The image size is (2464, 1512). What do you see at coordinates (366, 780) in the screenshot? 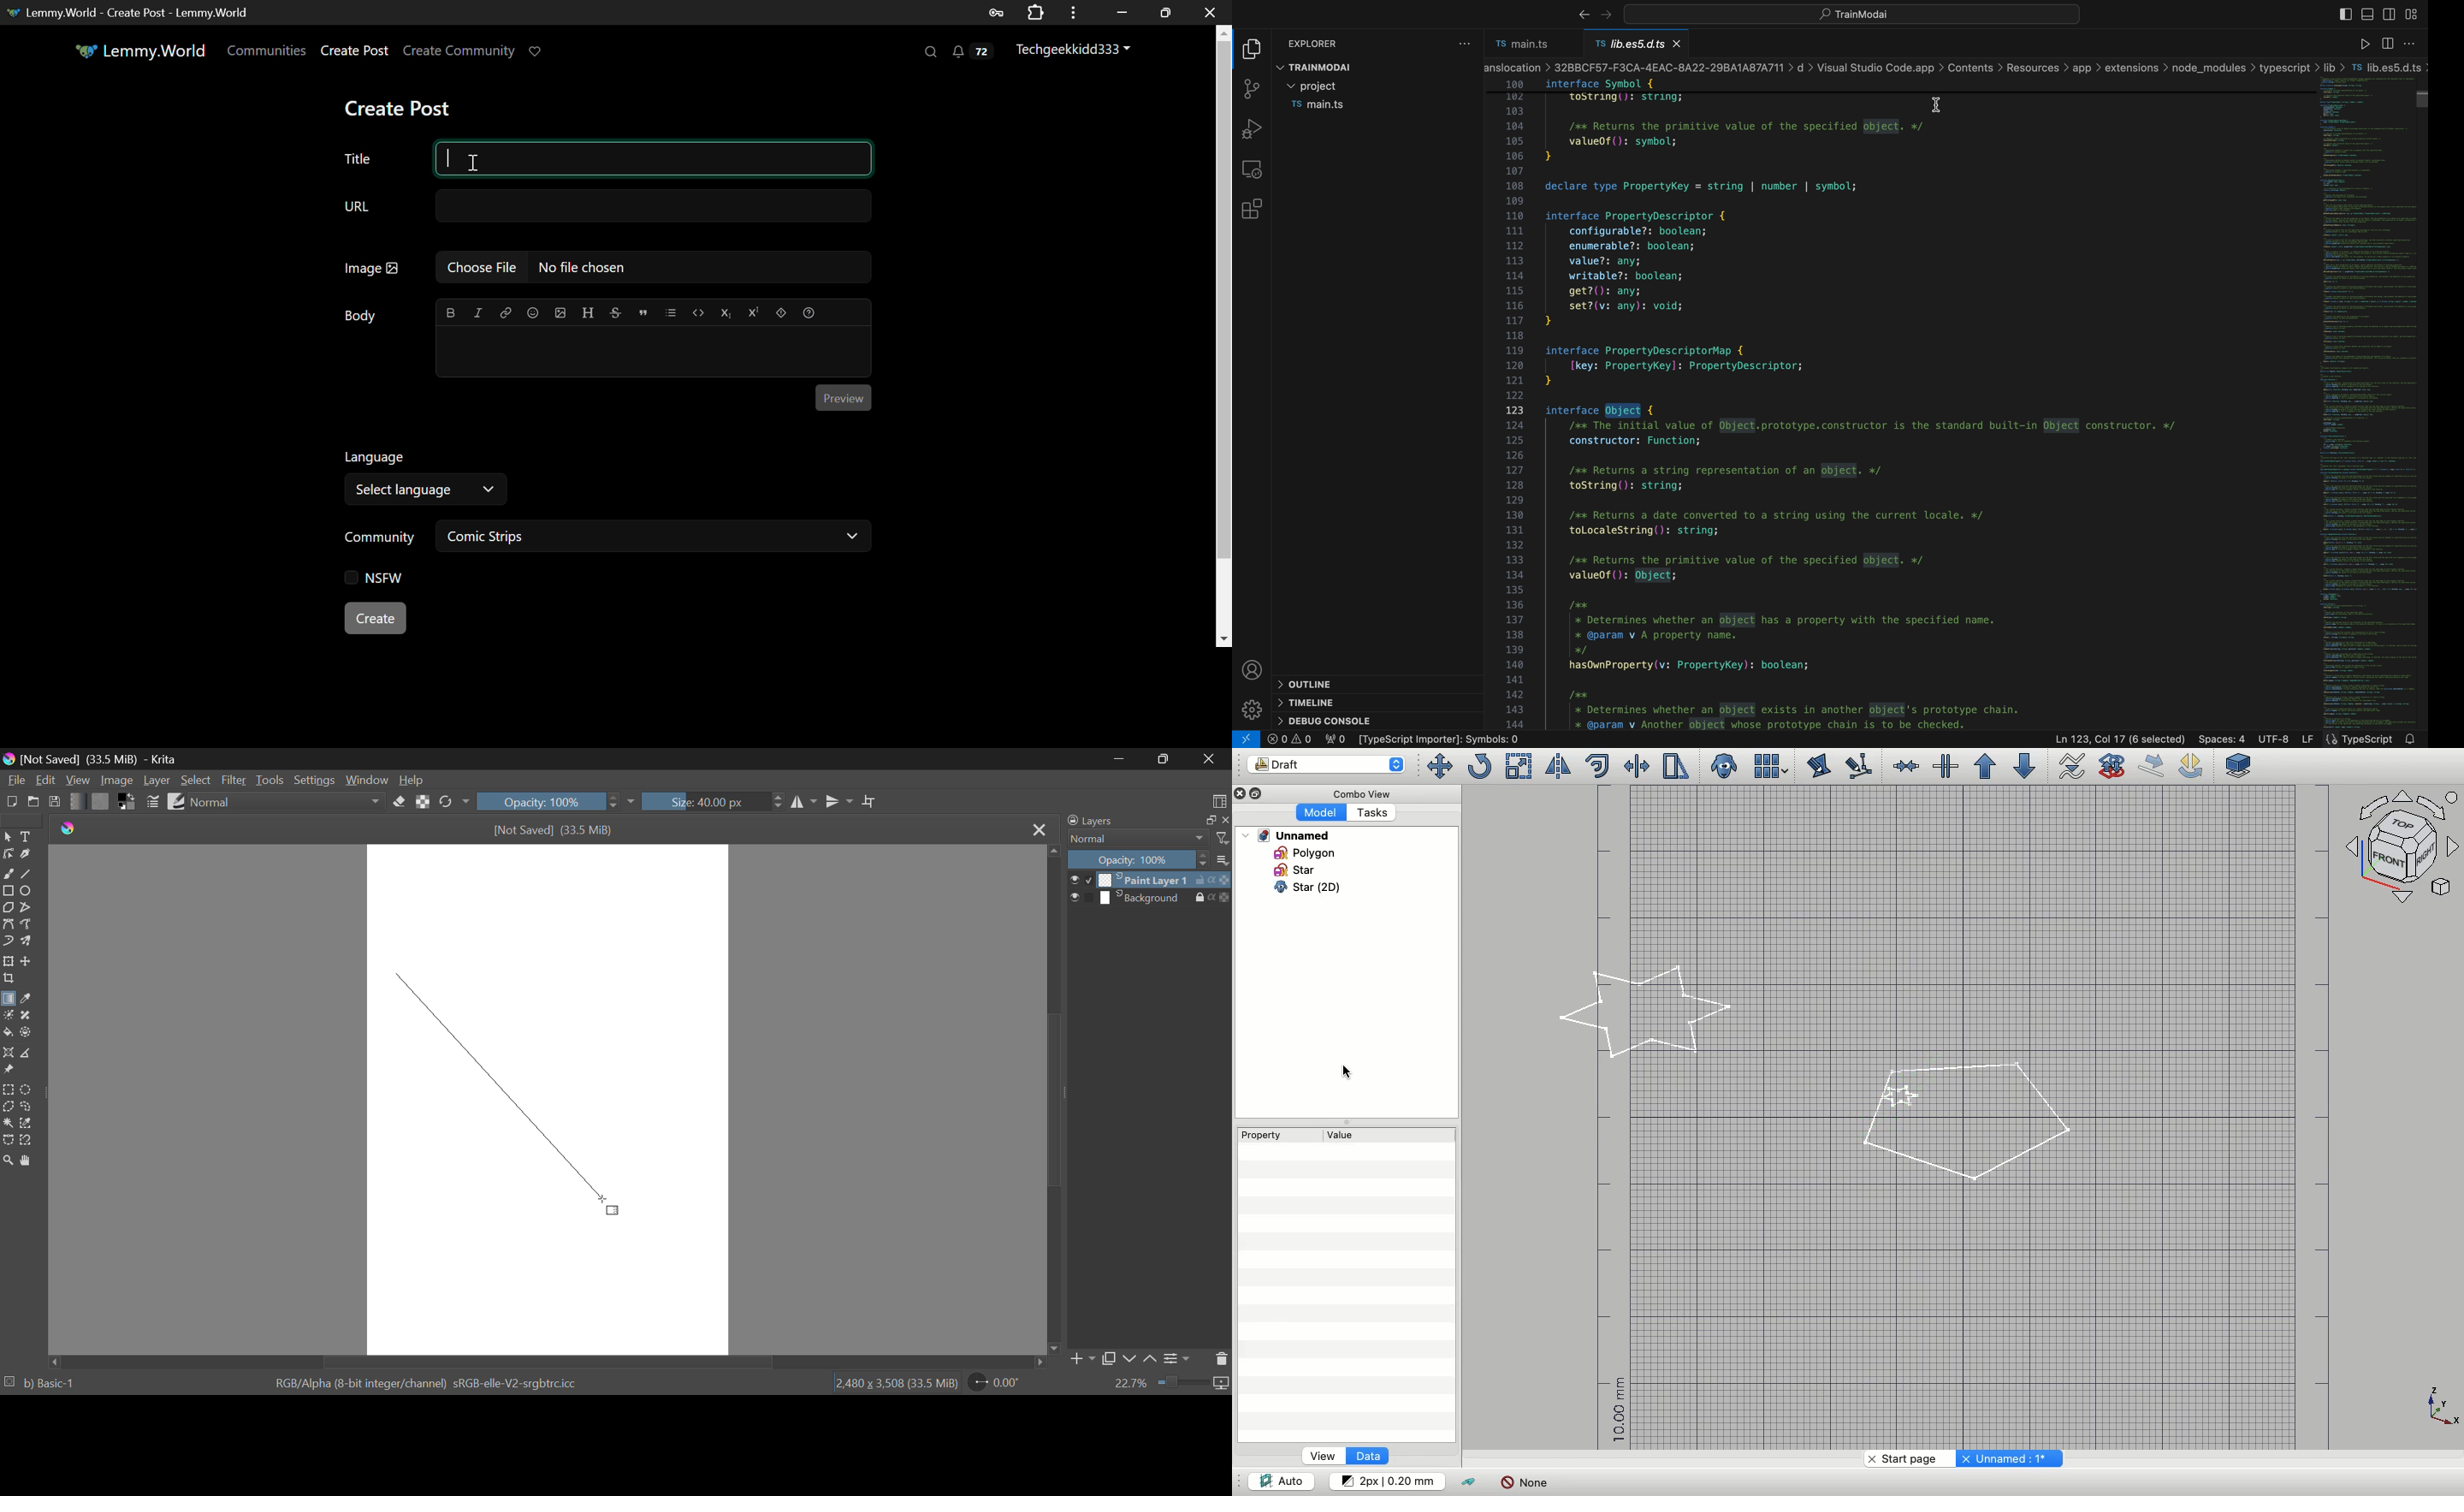
I see `Window` at bounding box center [366, 780].